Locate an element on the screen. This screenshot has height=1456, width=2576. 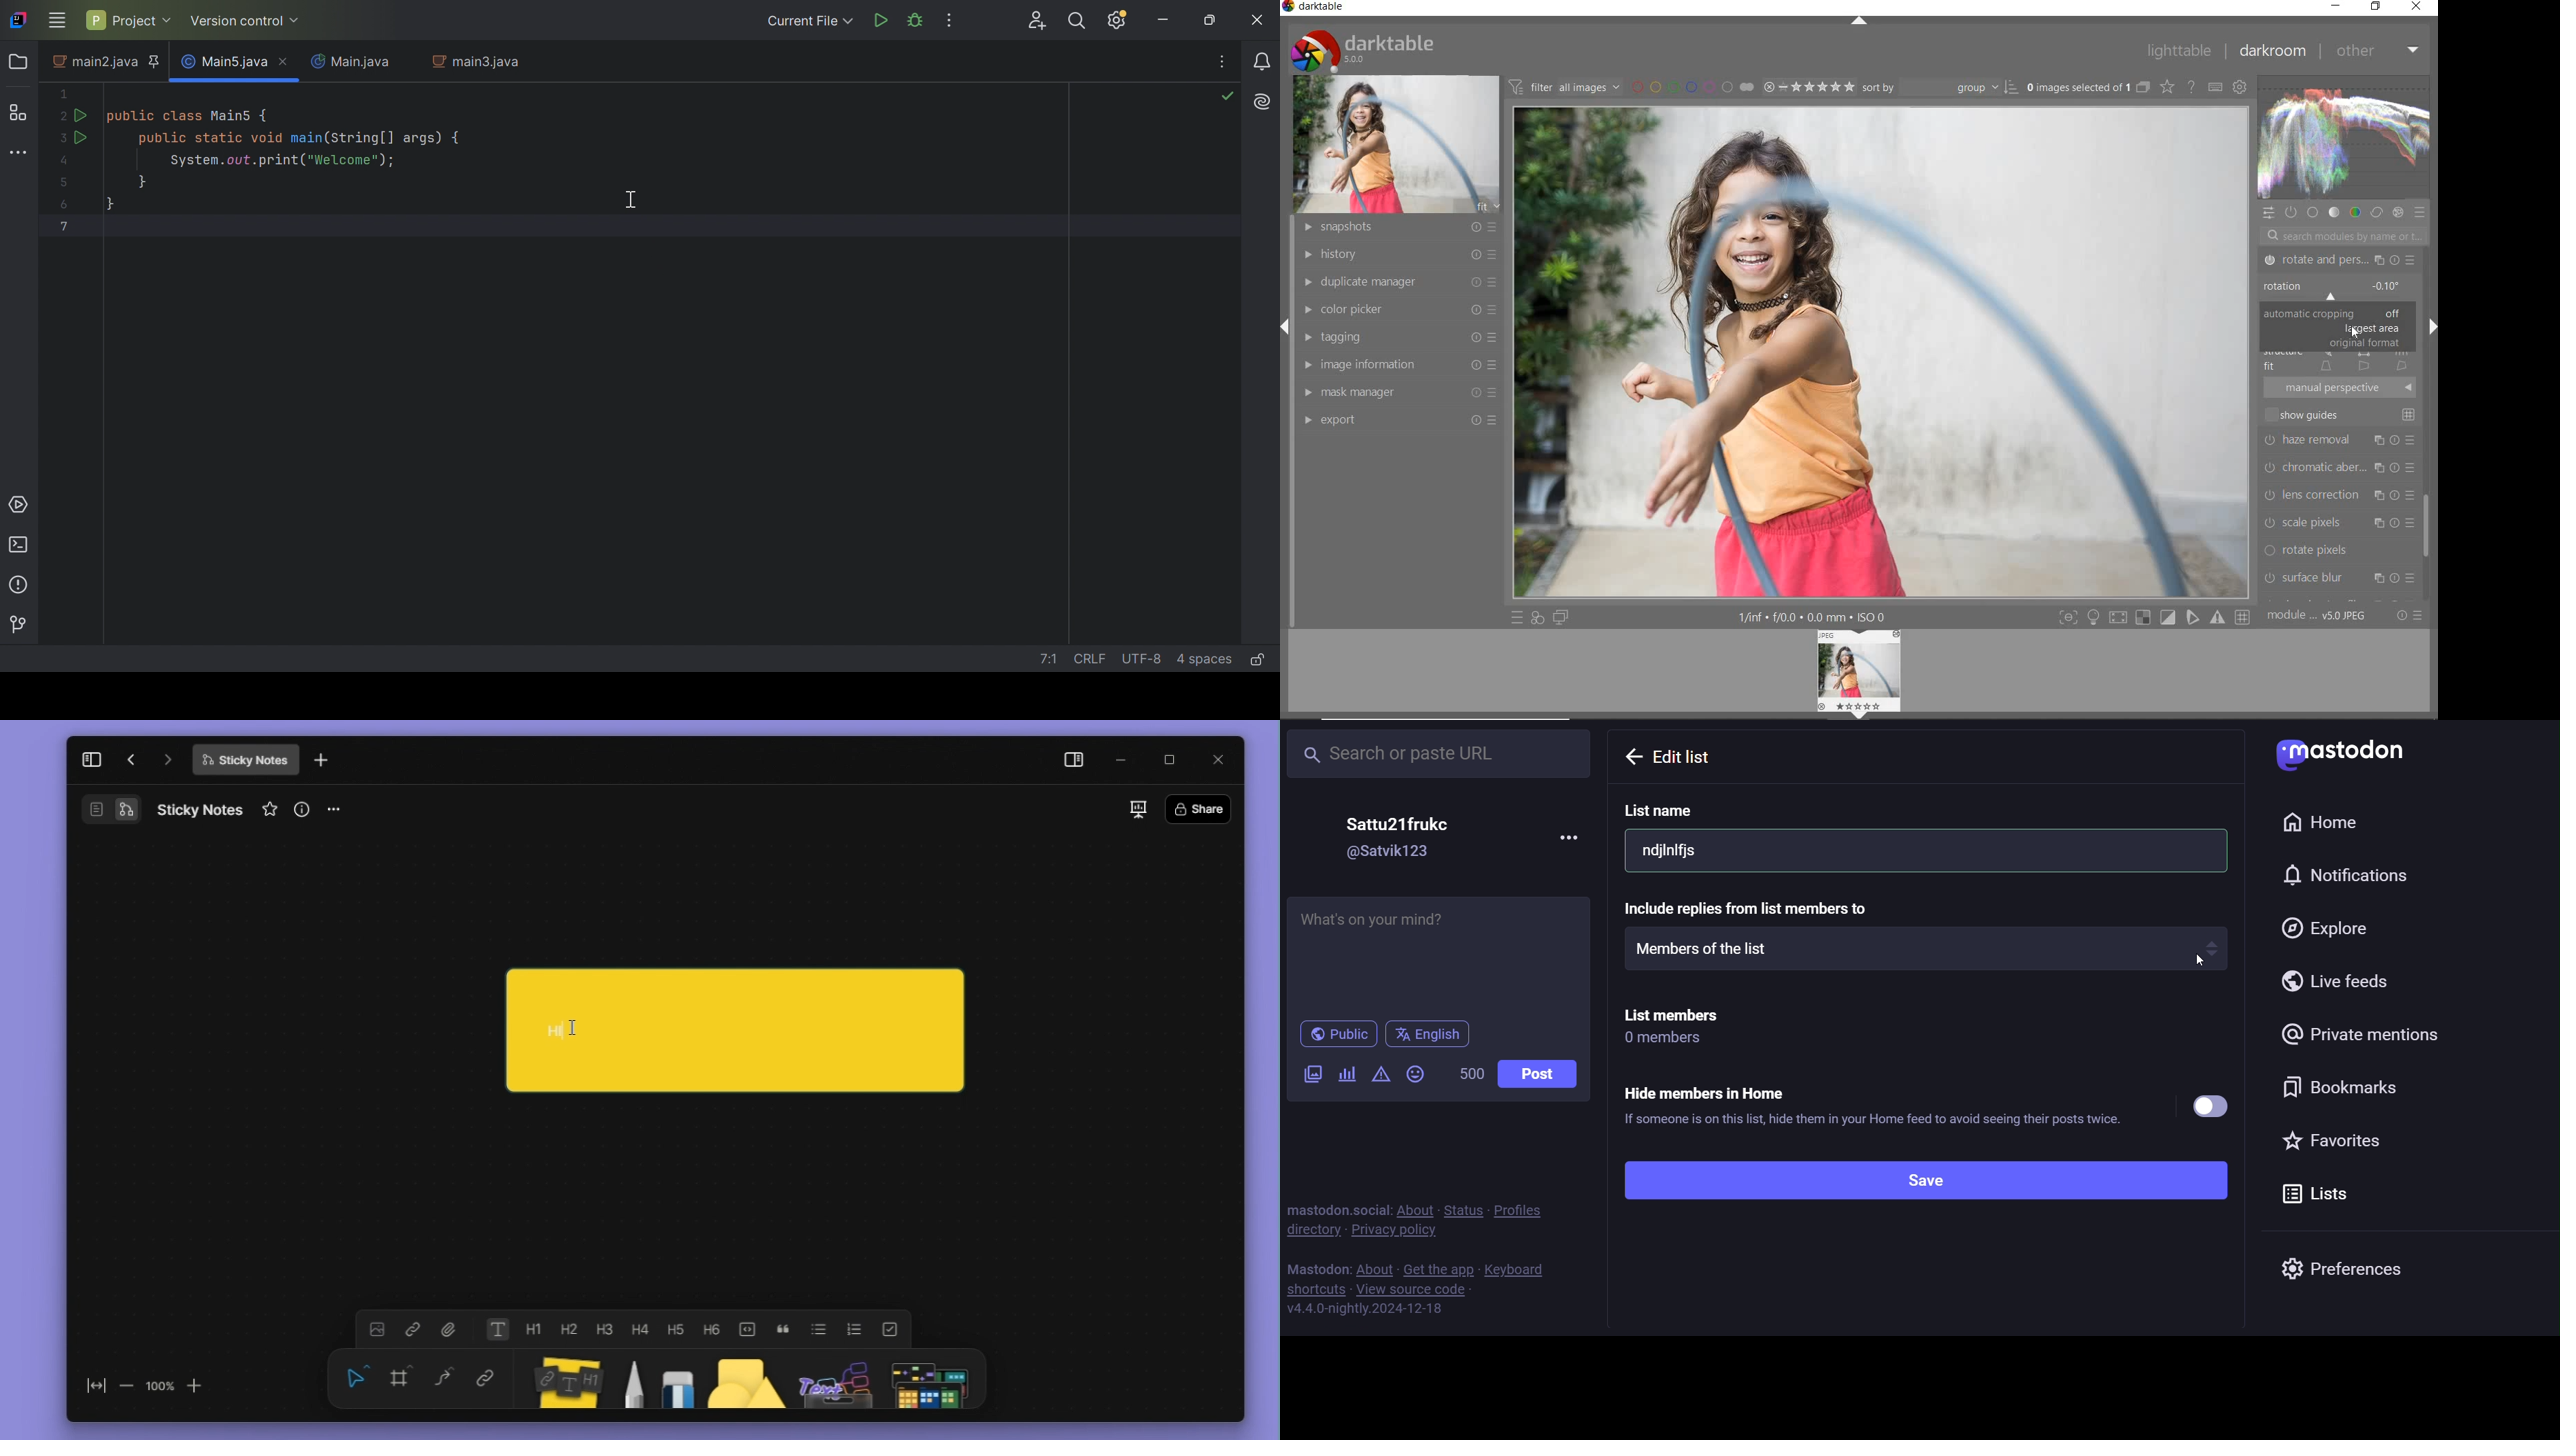
ROTATION is located at coordinates (2337, 290).